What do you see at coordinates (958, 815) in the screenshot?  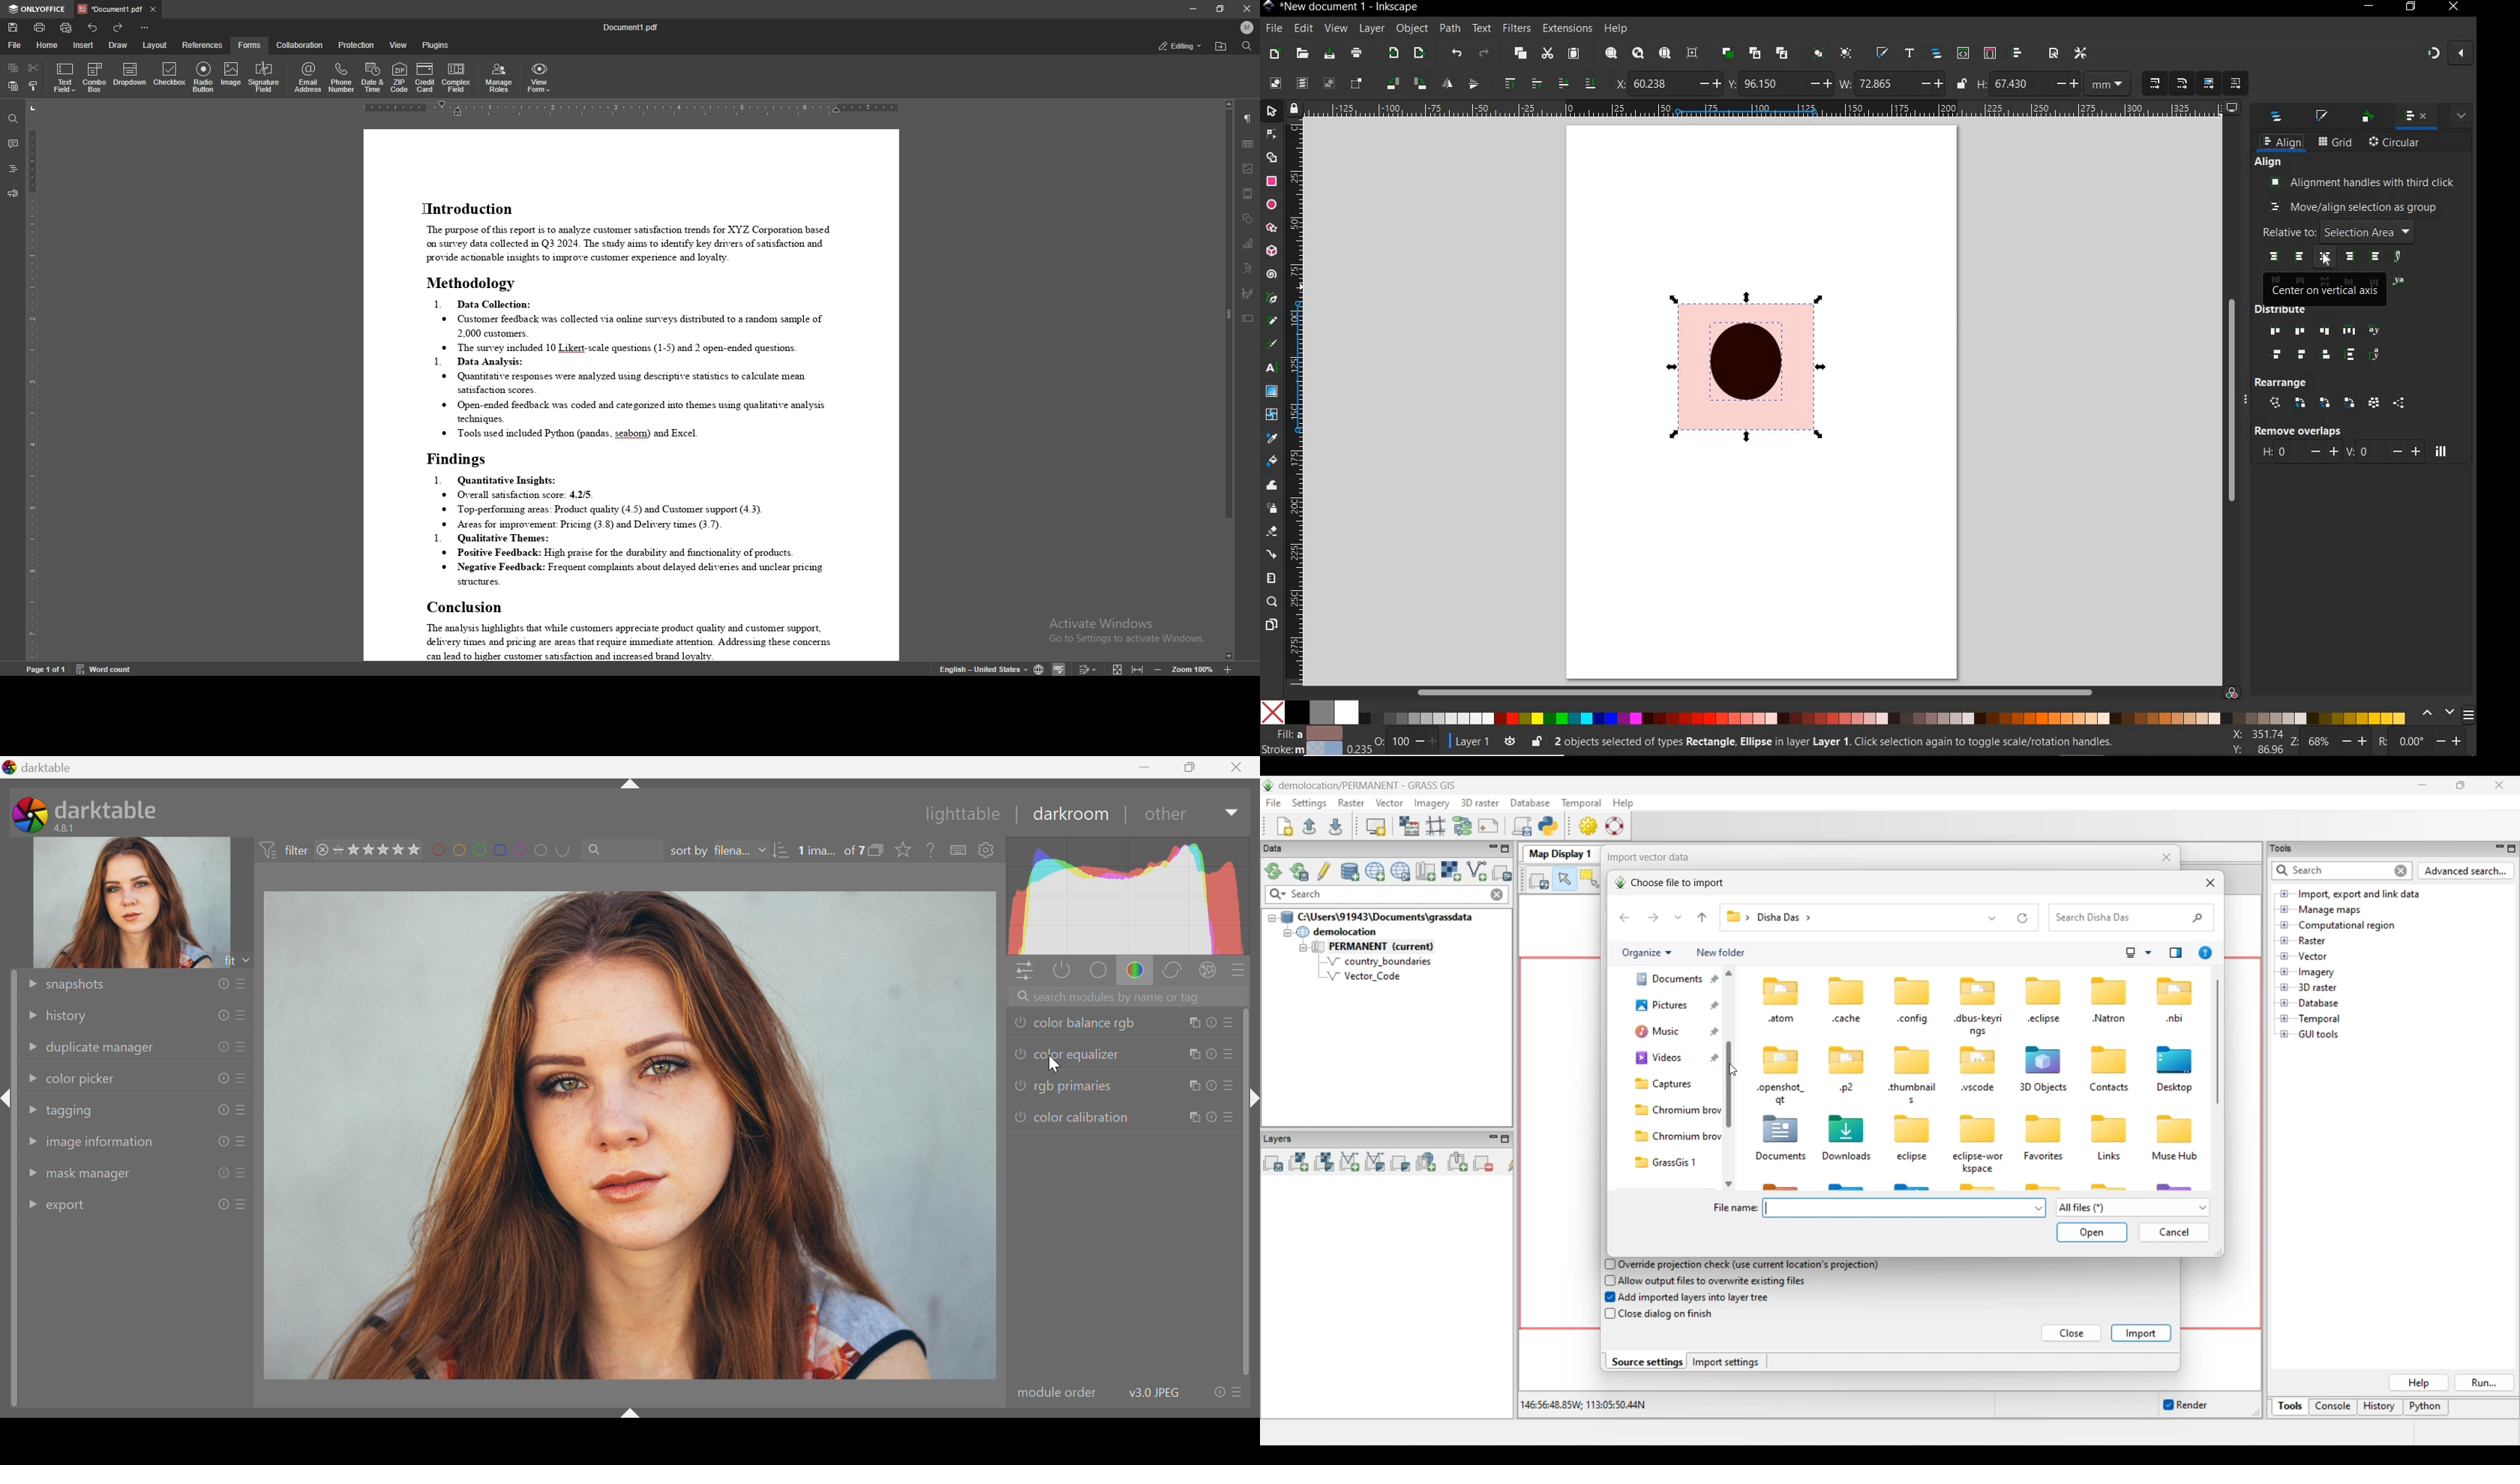 I see `lighttable` at bounding box center [958, 815].